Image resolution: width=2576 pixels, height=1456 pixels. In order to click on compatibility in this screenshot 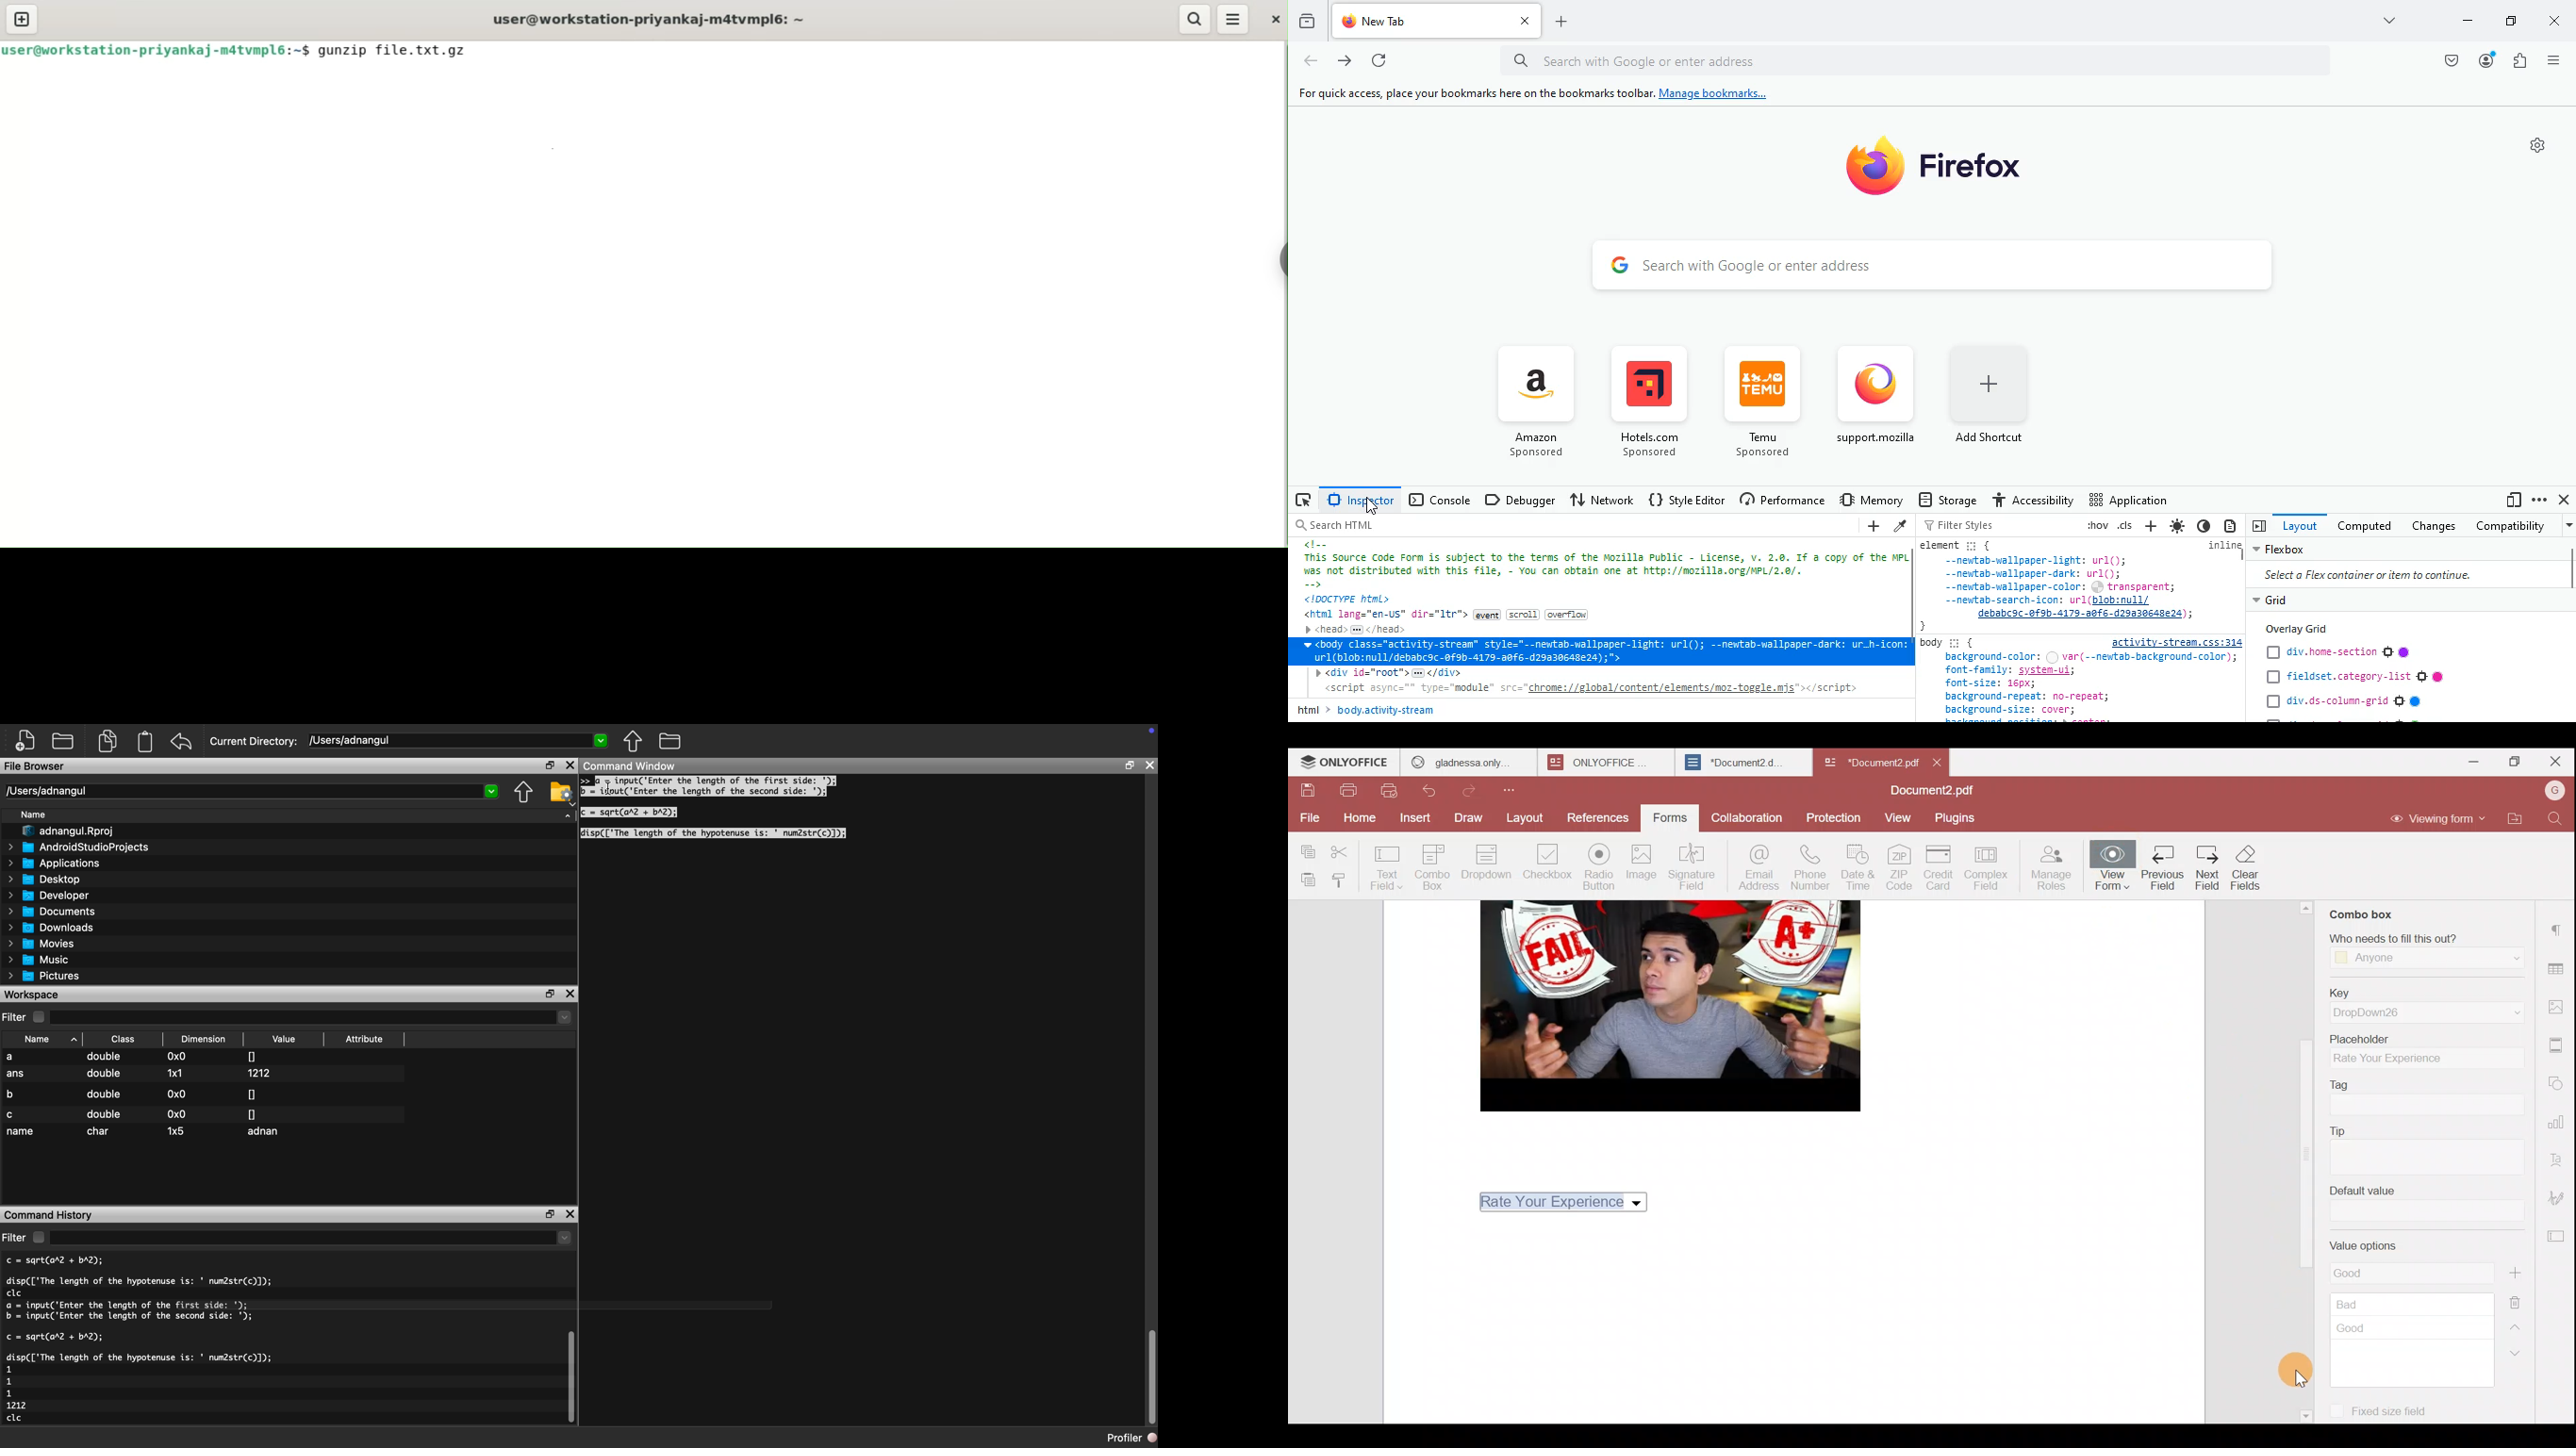, I will do `click(2513, 527)`.